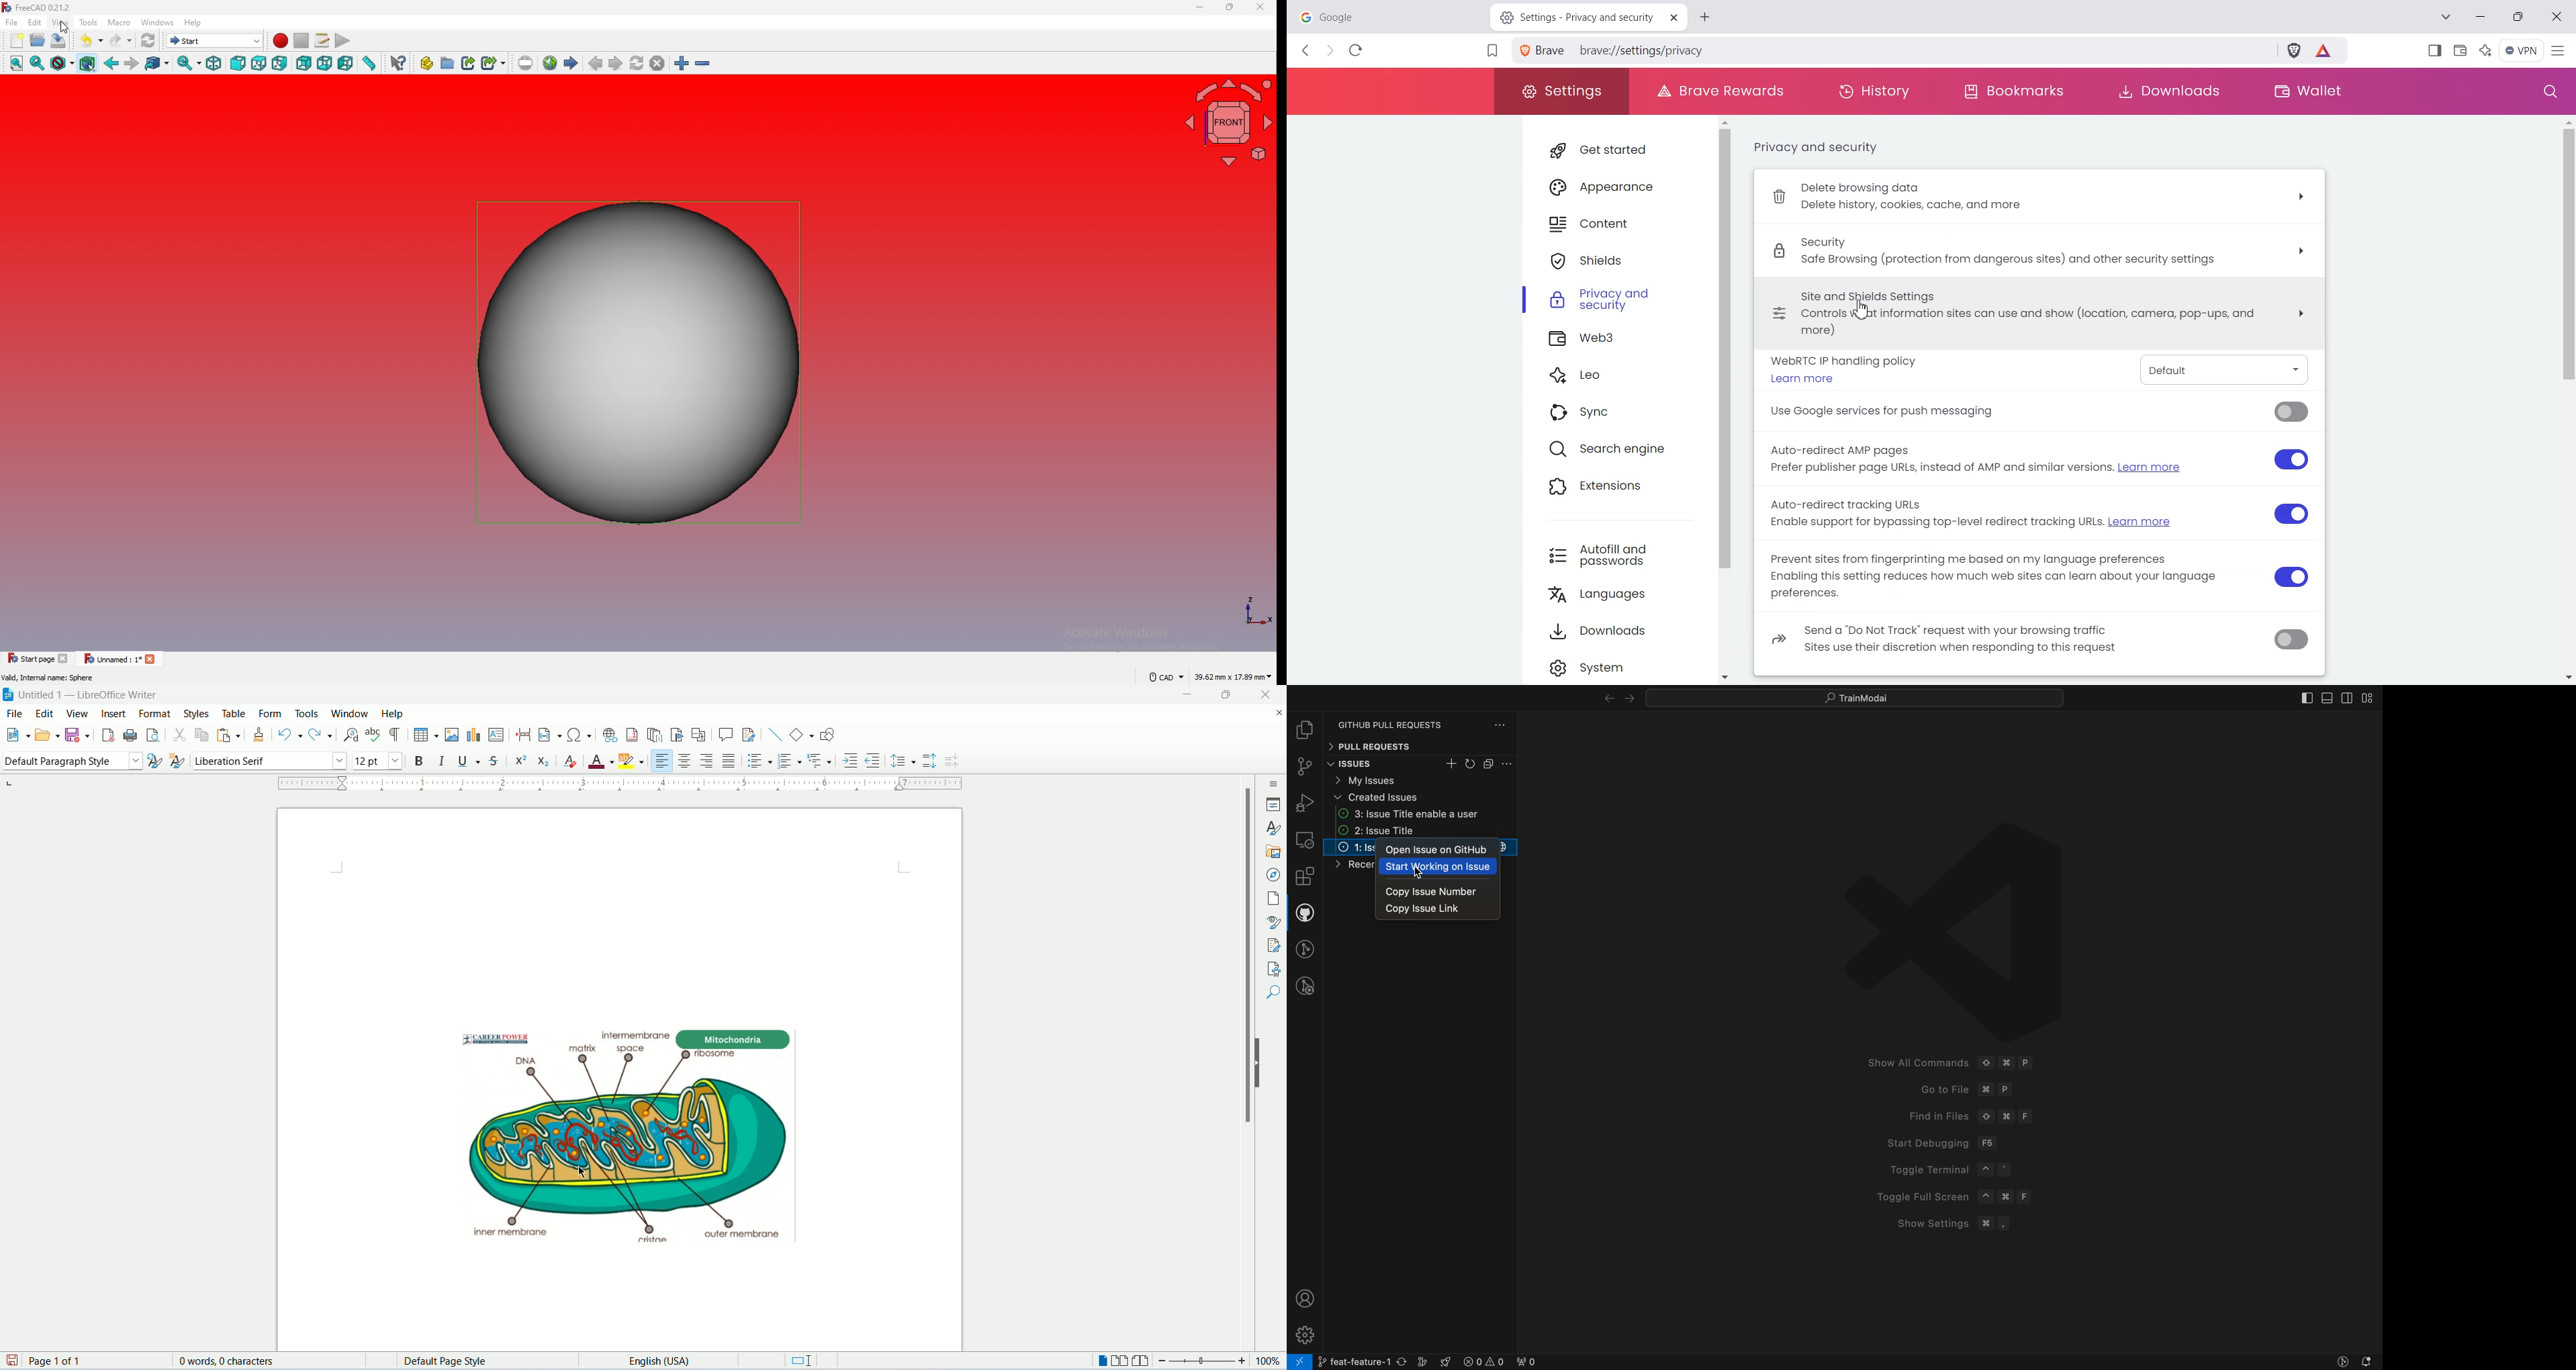 The width and height of the screenshot is (2576, 1372). What do you see at coordinates (202, 735) in the screenshot?
I see `copy` at bounding box center [202, 735].